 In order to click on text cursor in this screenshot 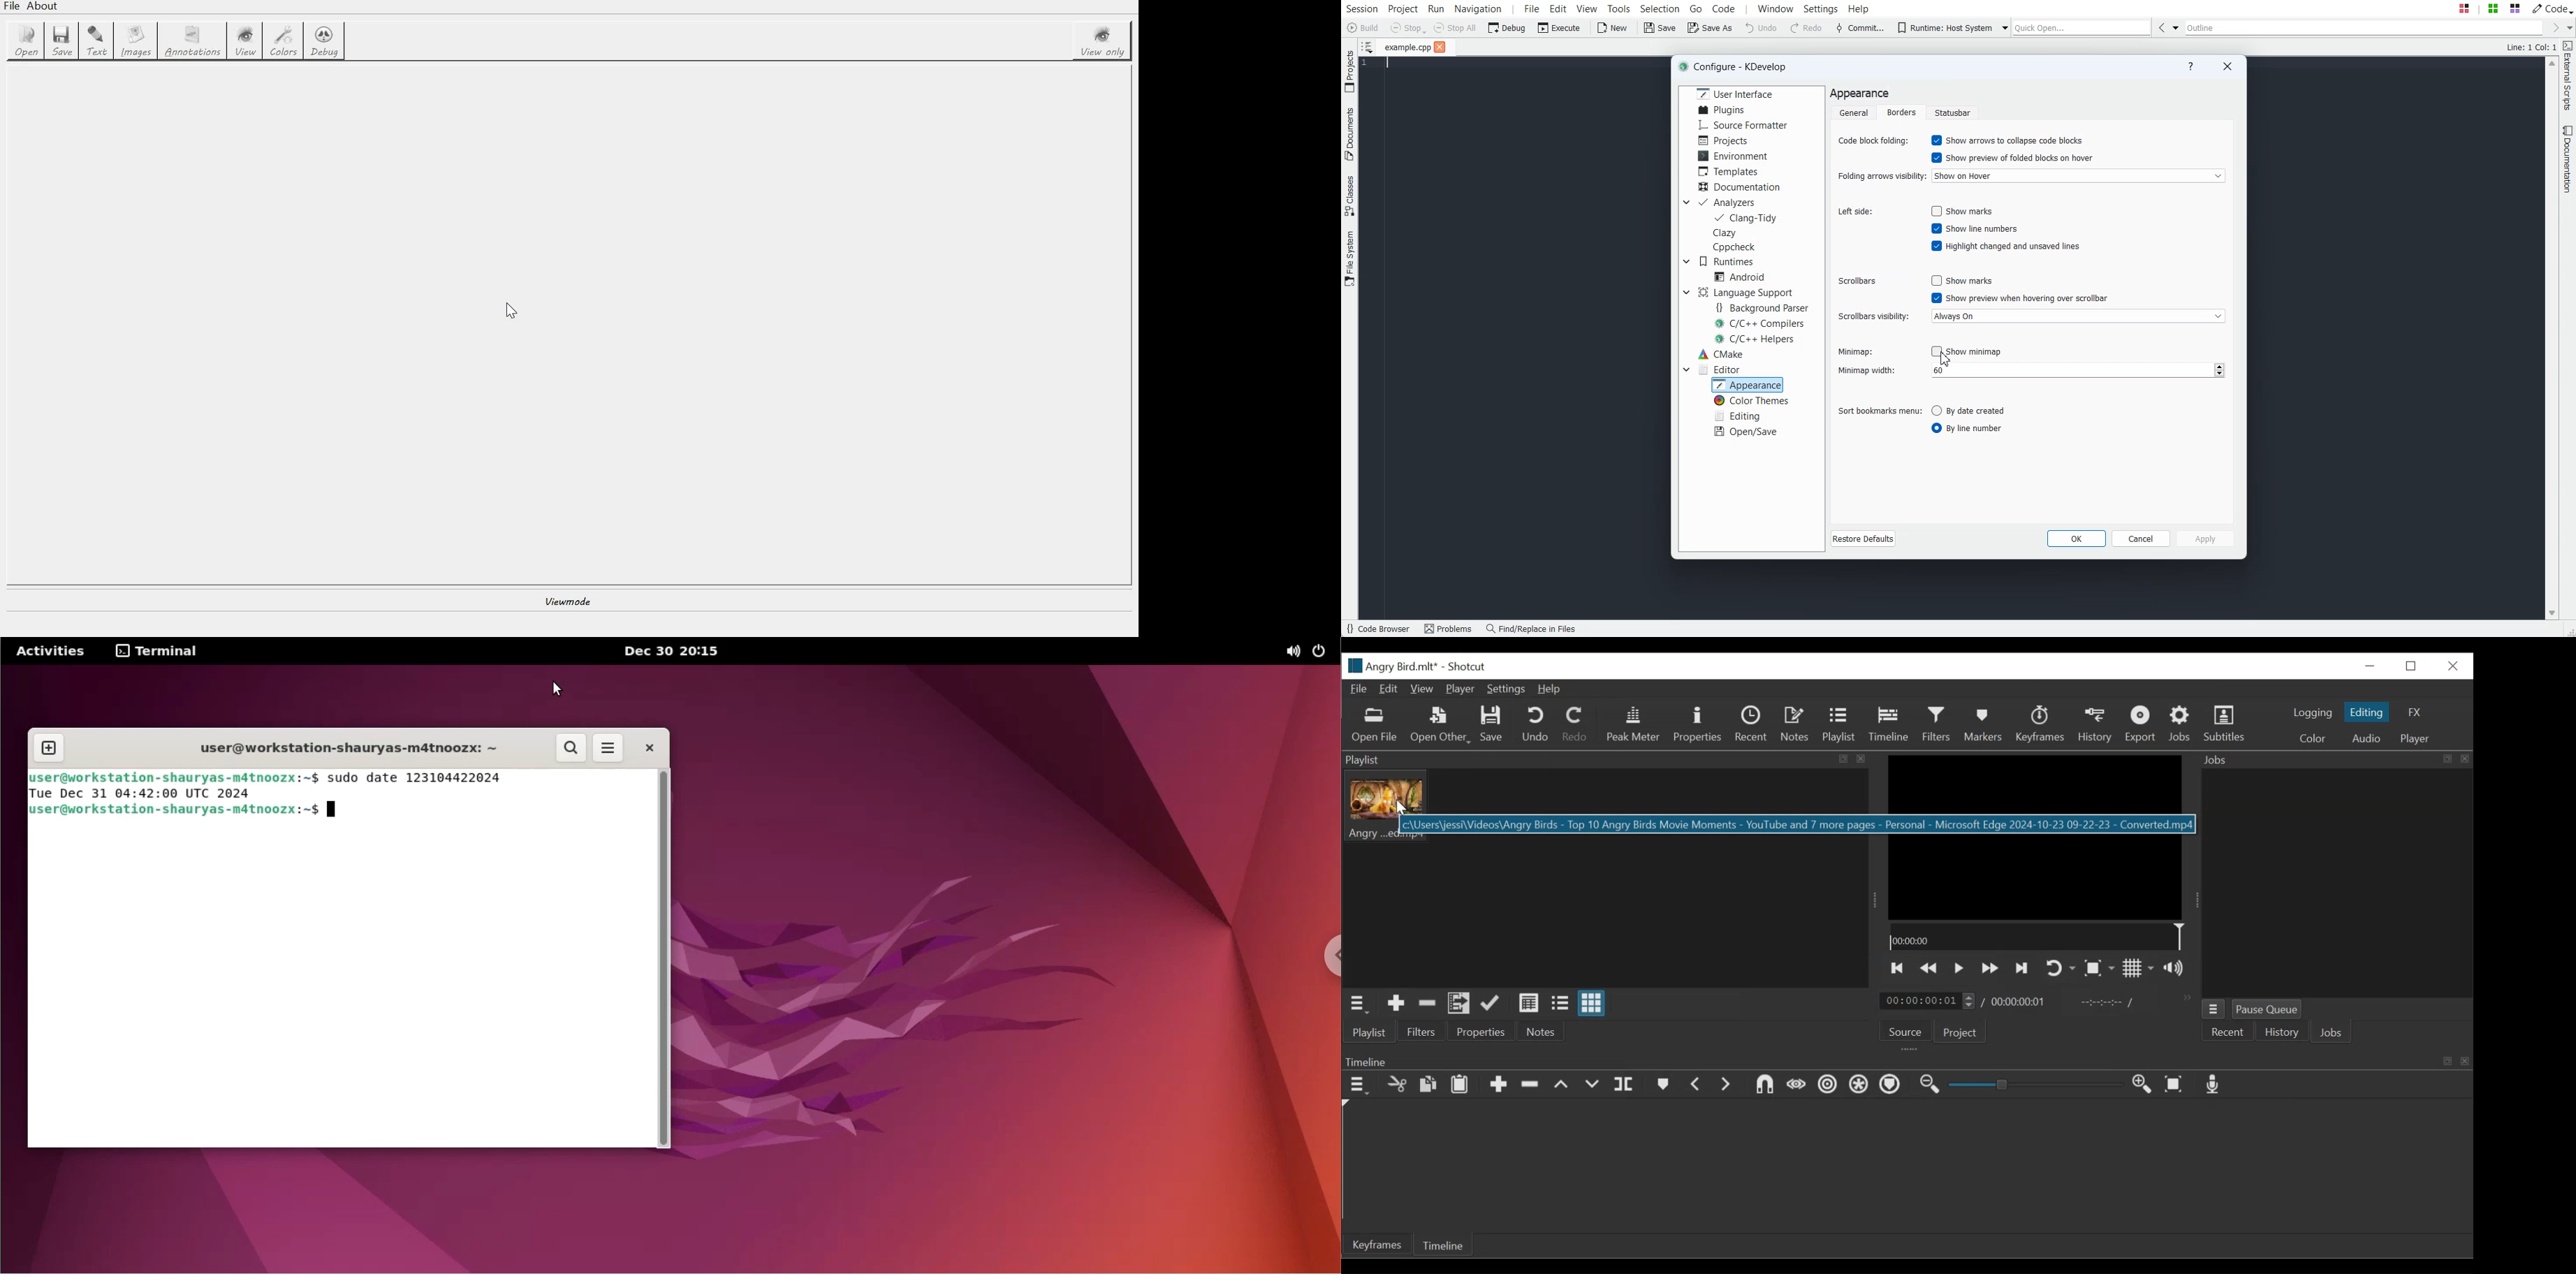, I will do `click(334, 809)`.